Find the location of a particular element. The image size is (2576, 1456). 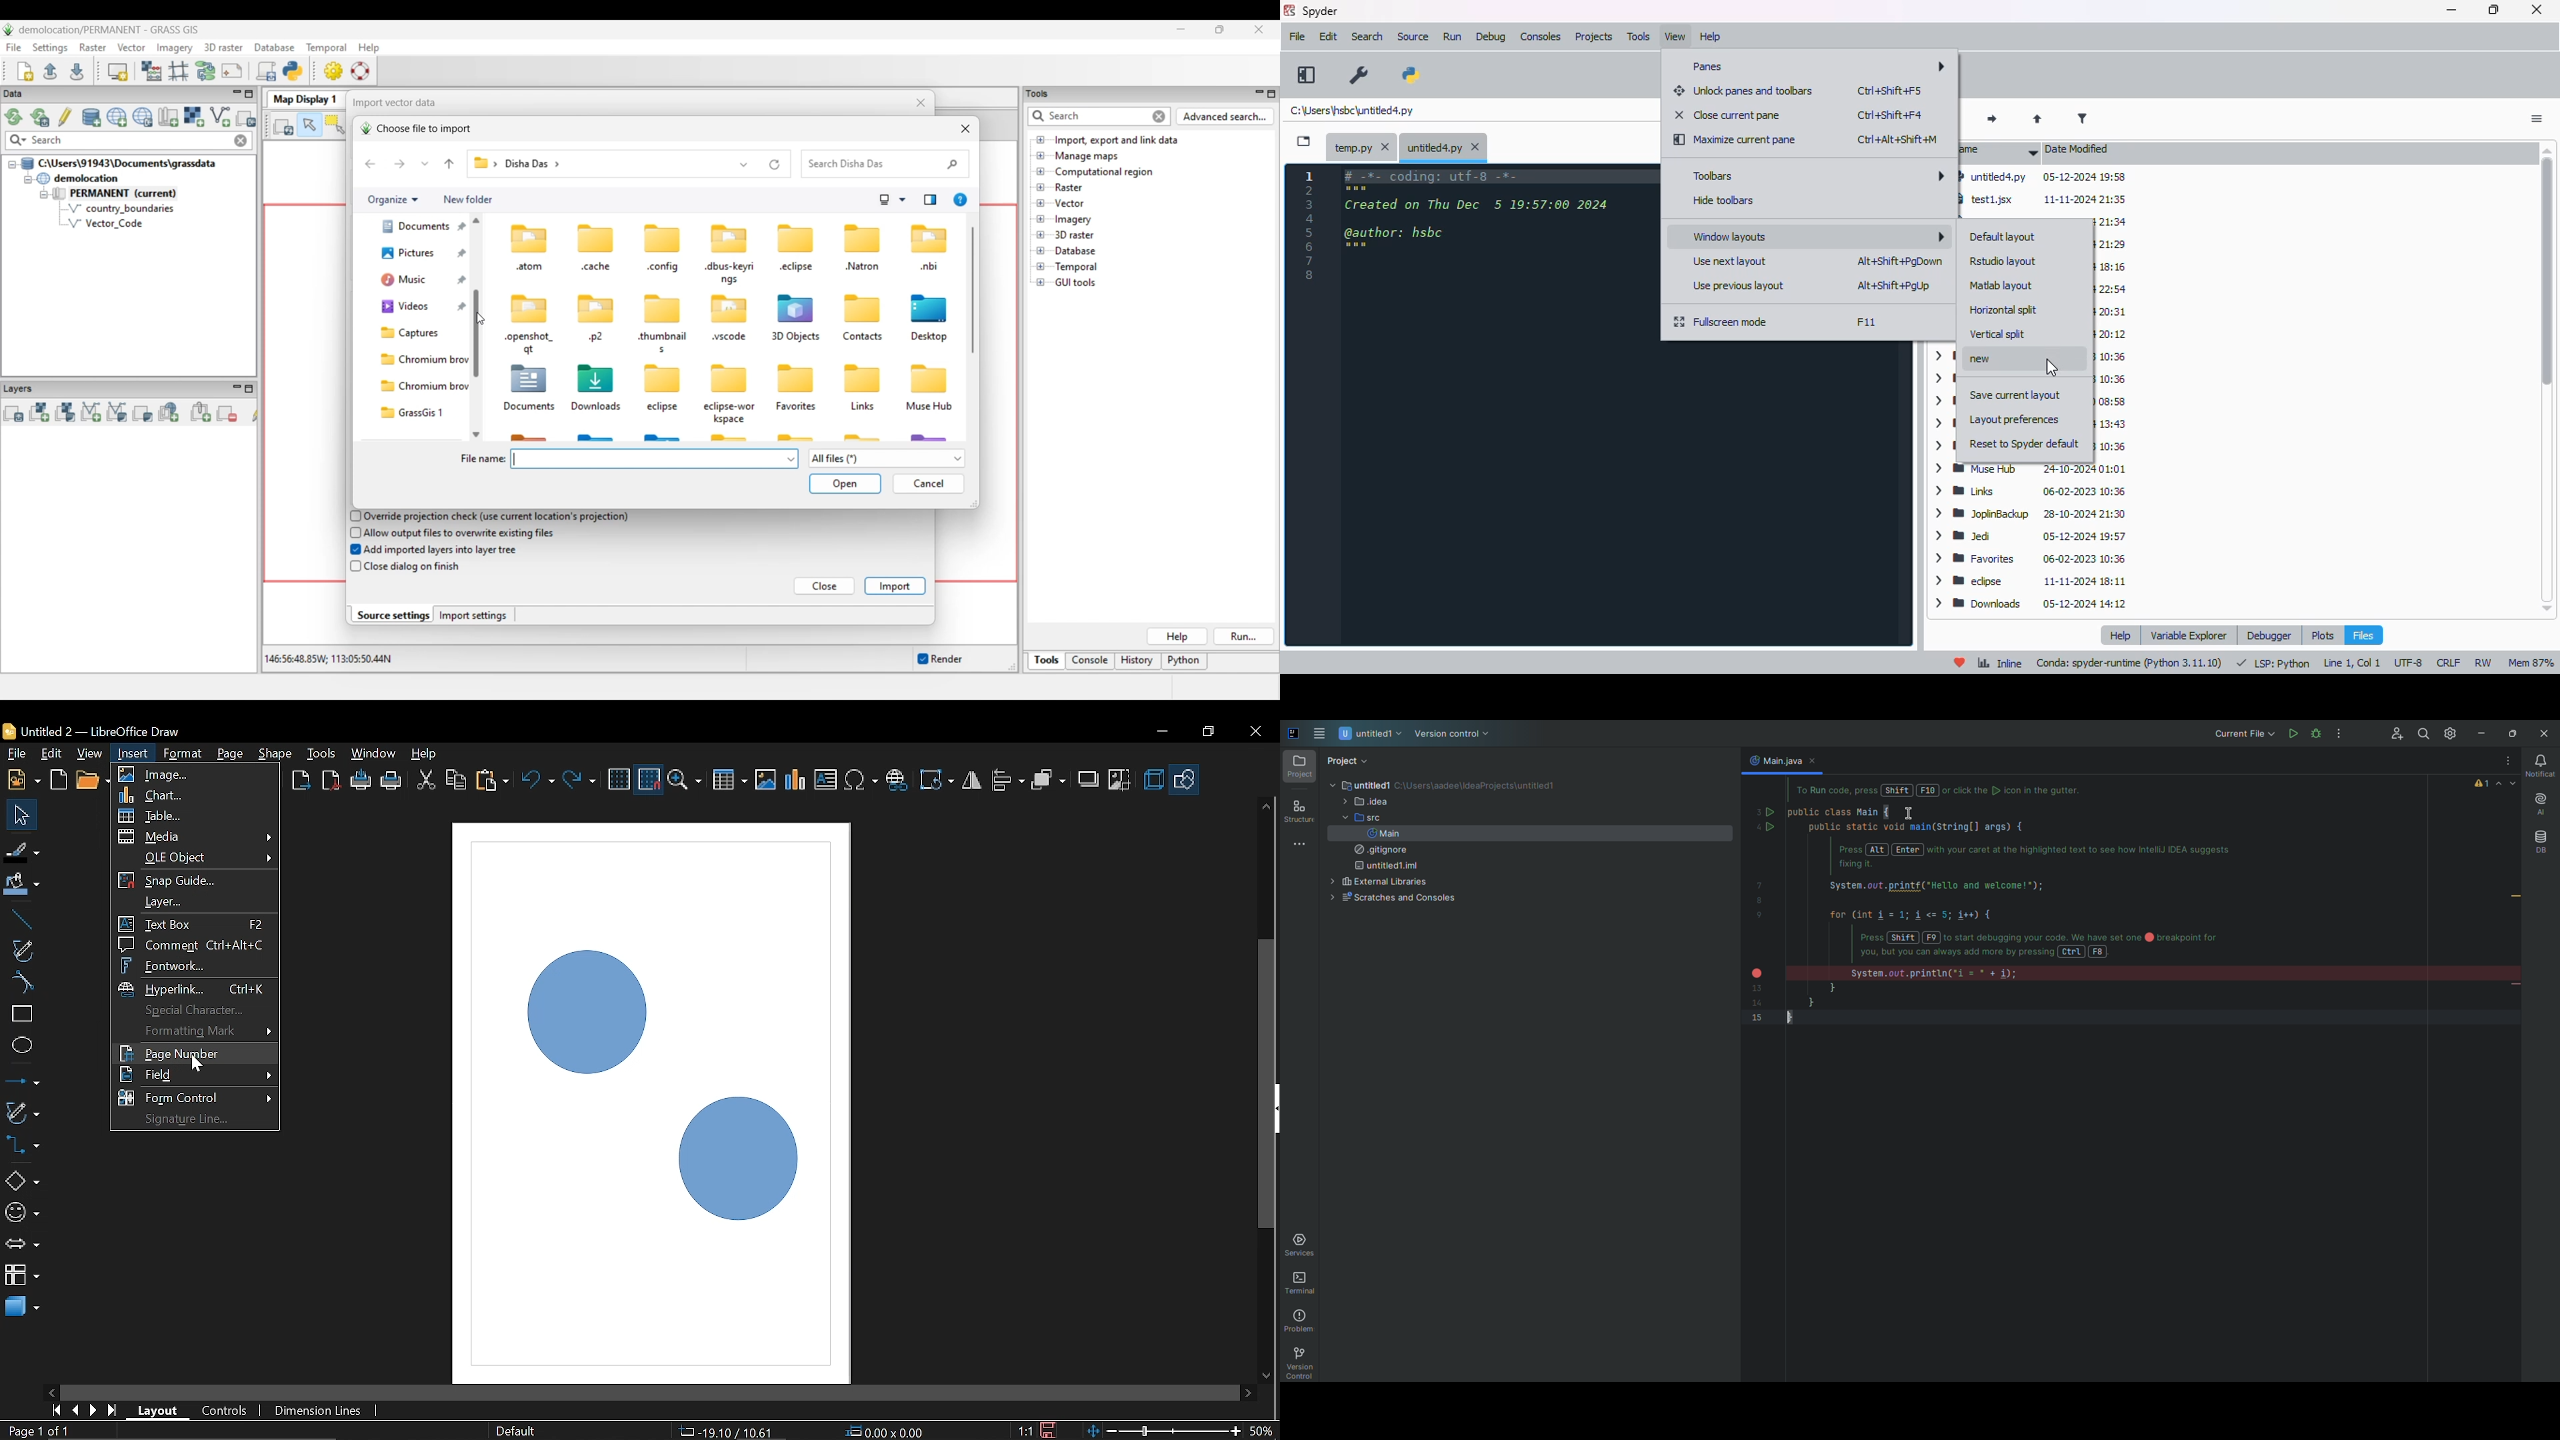

vertical split is located at coordinates (1998, 334).